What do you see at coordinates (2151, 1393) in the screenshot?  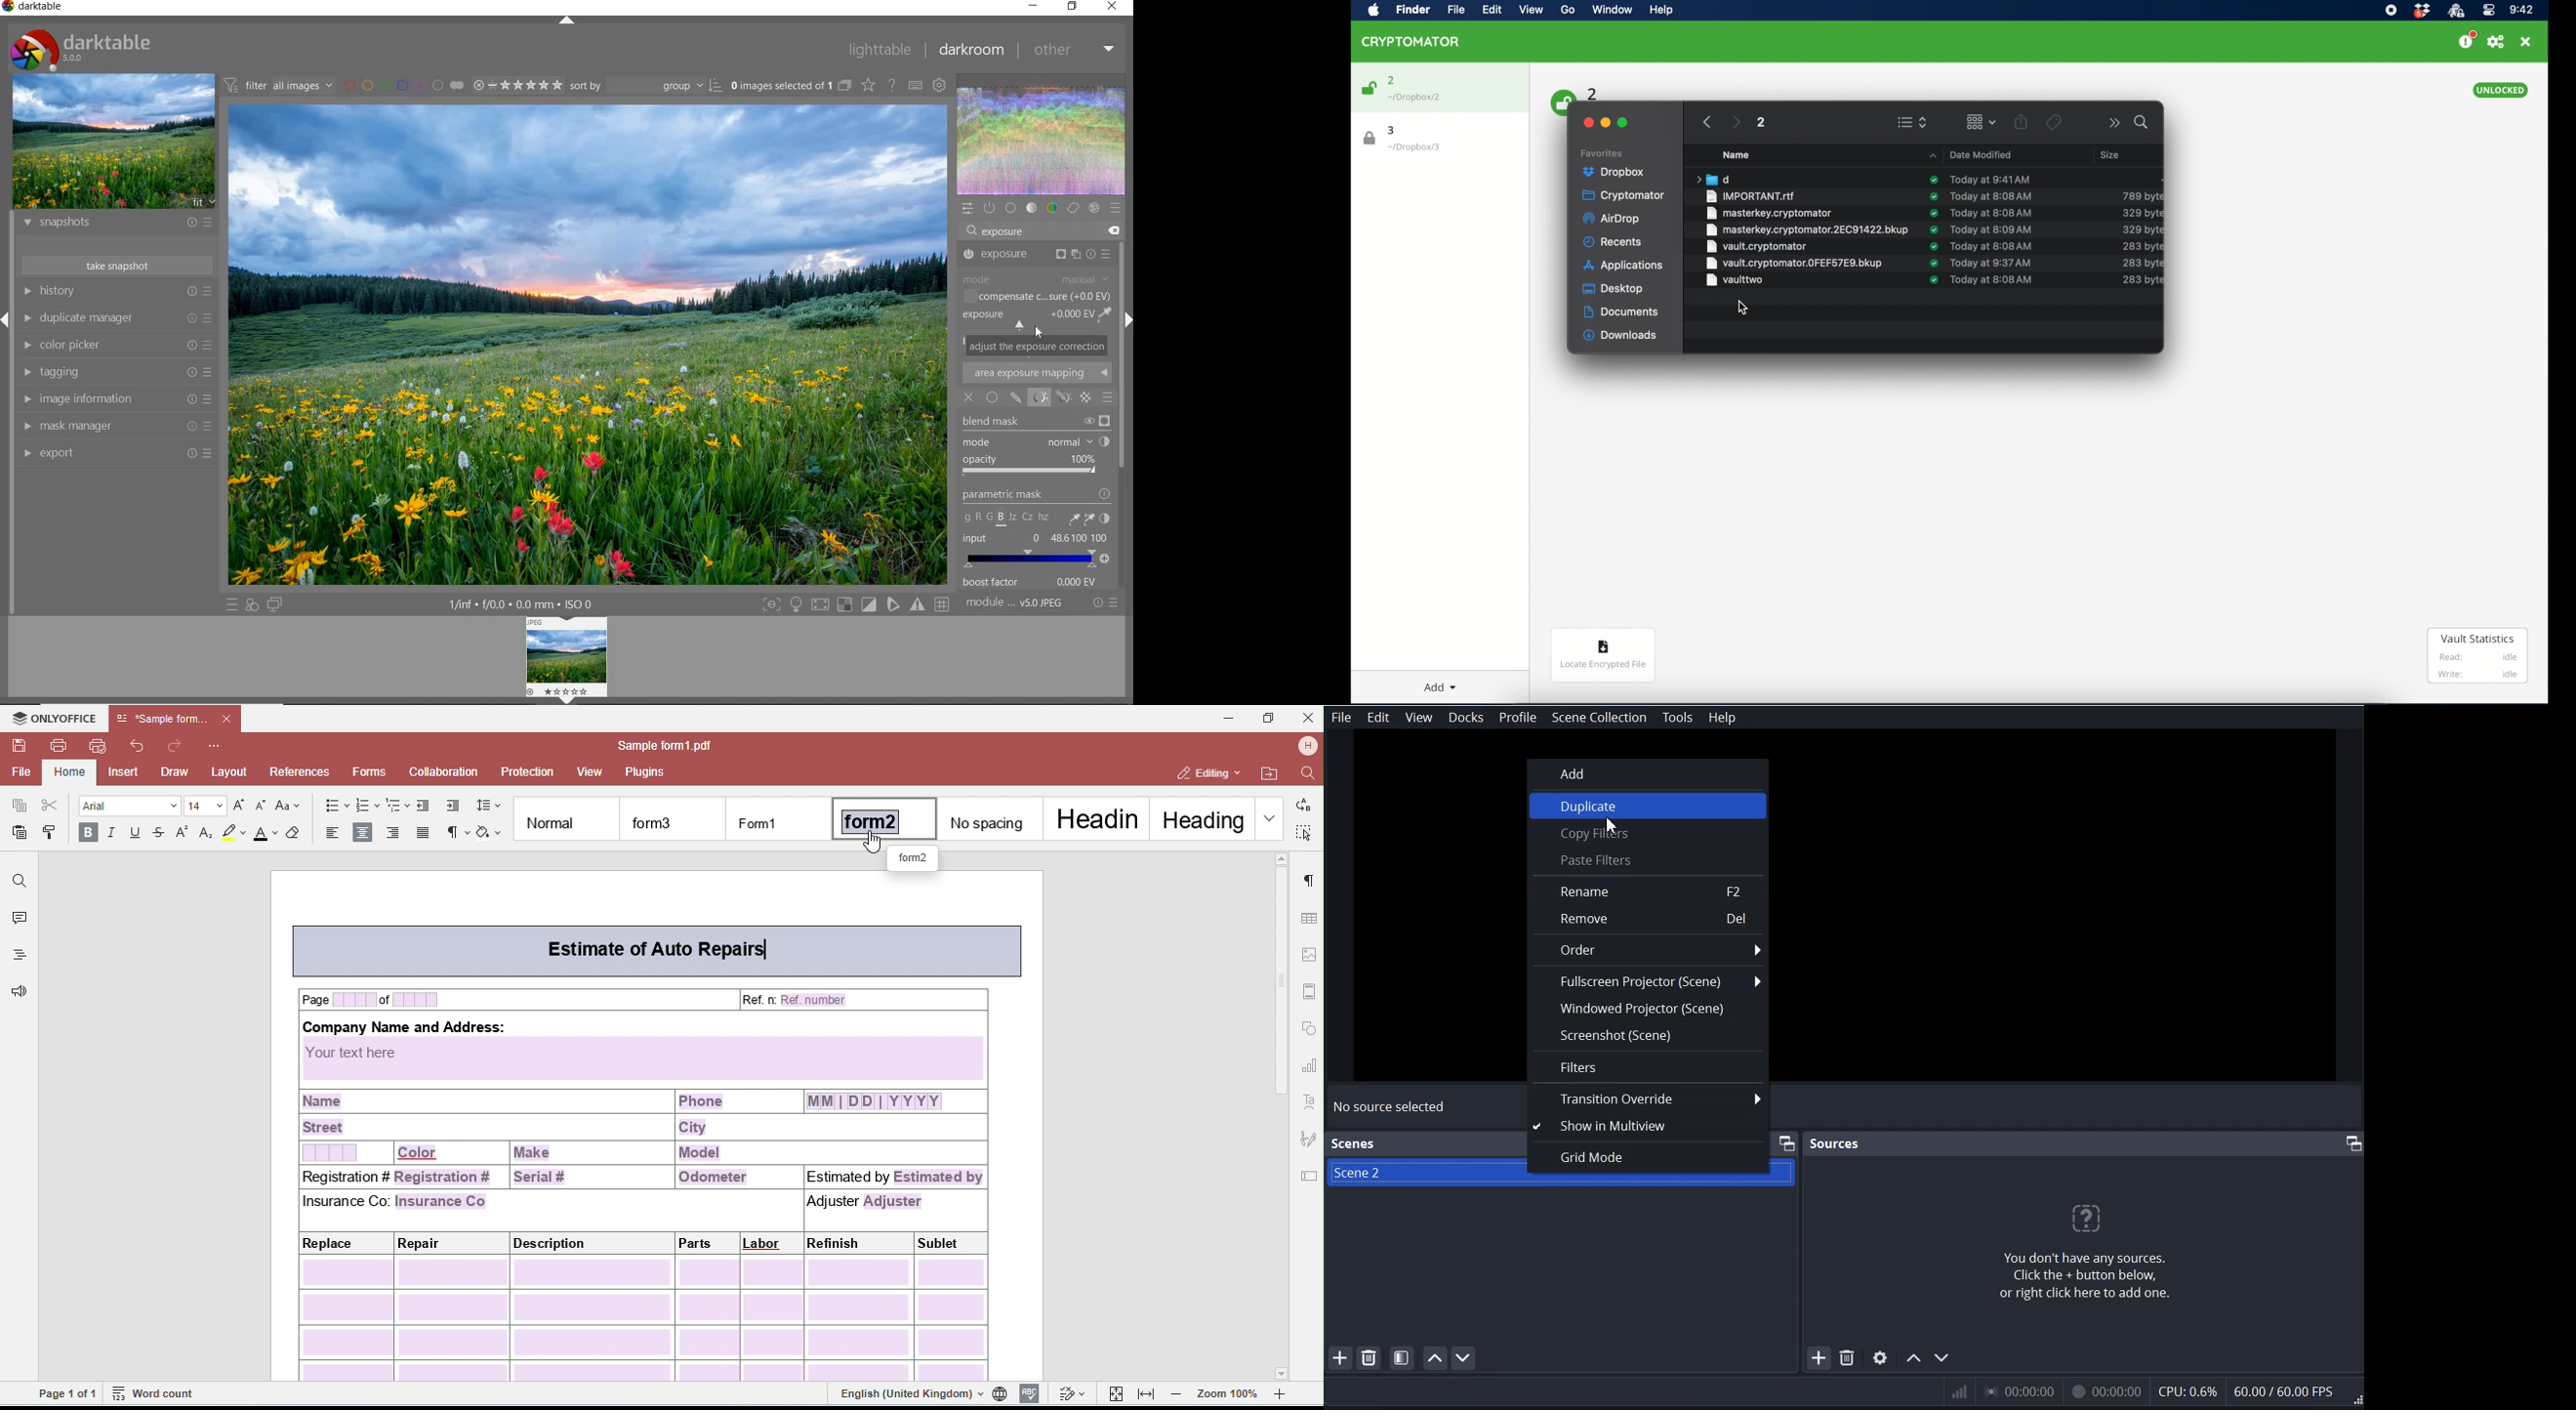 I see `Visual Parameter` at bounding box center [2151, 1393].